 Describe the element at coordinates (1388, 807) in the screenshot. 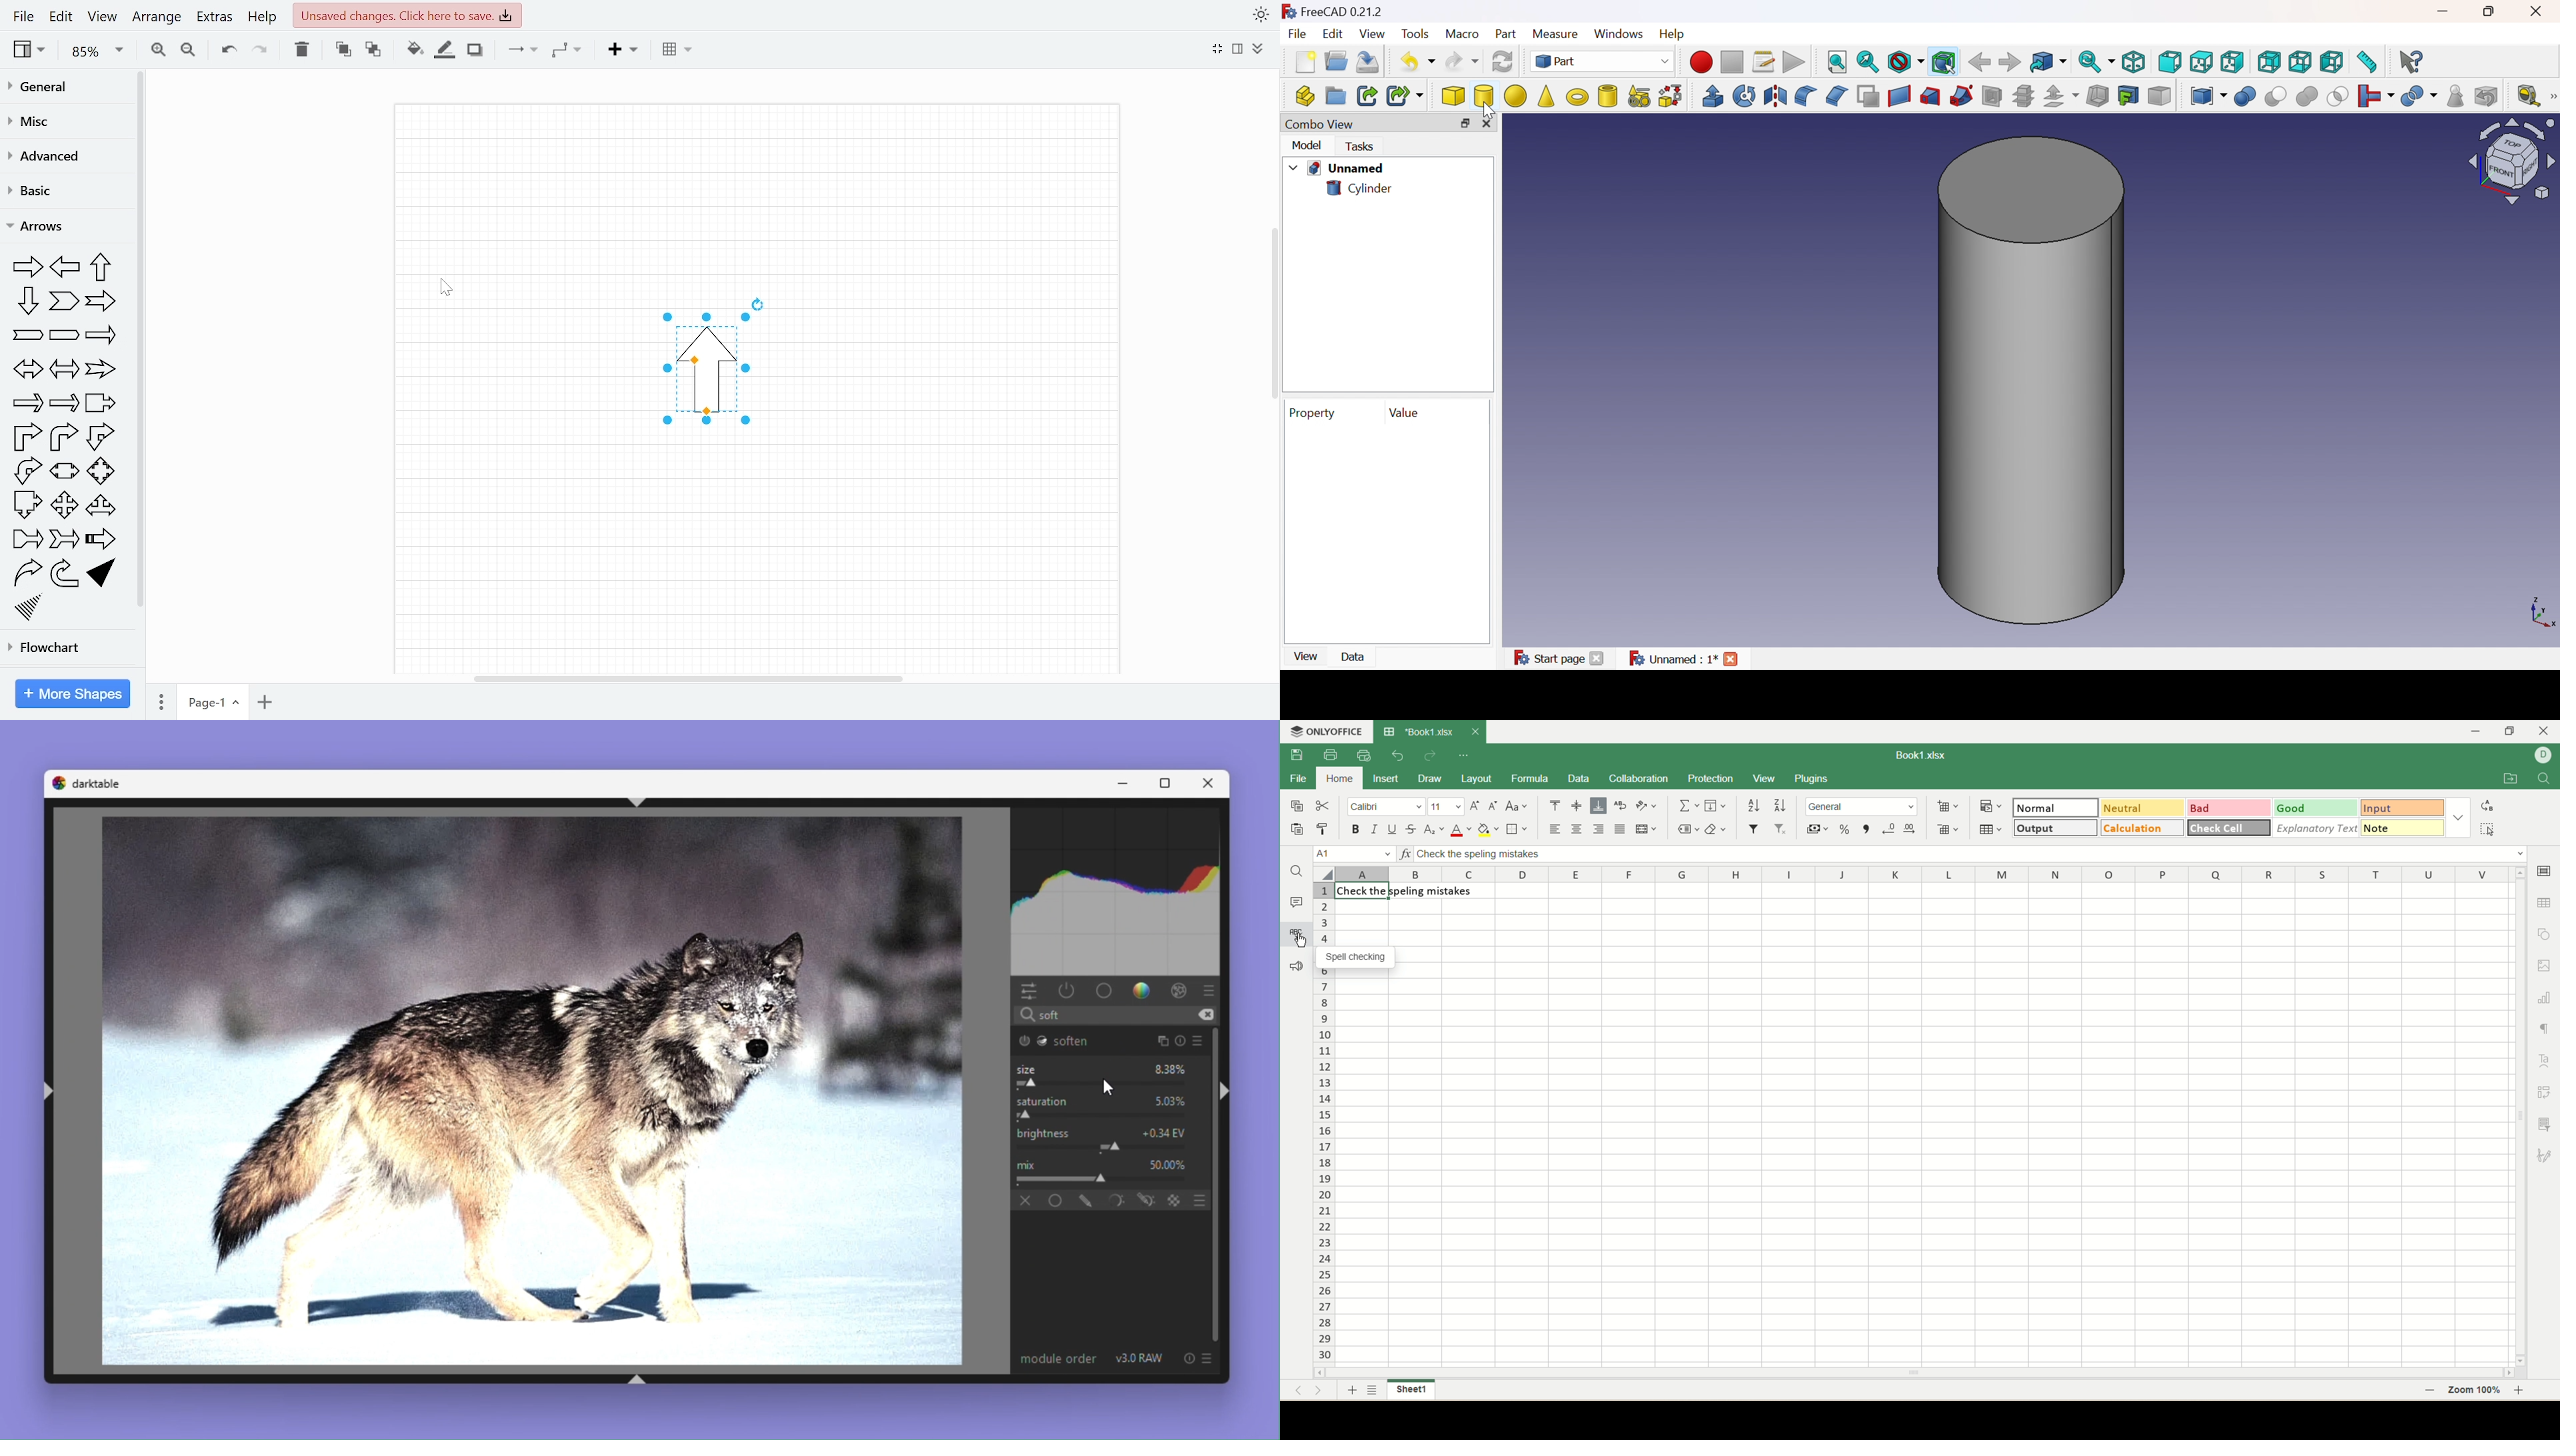

I see `font name` at that location.